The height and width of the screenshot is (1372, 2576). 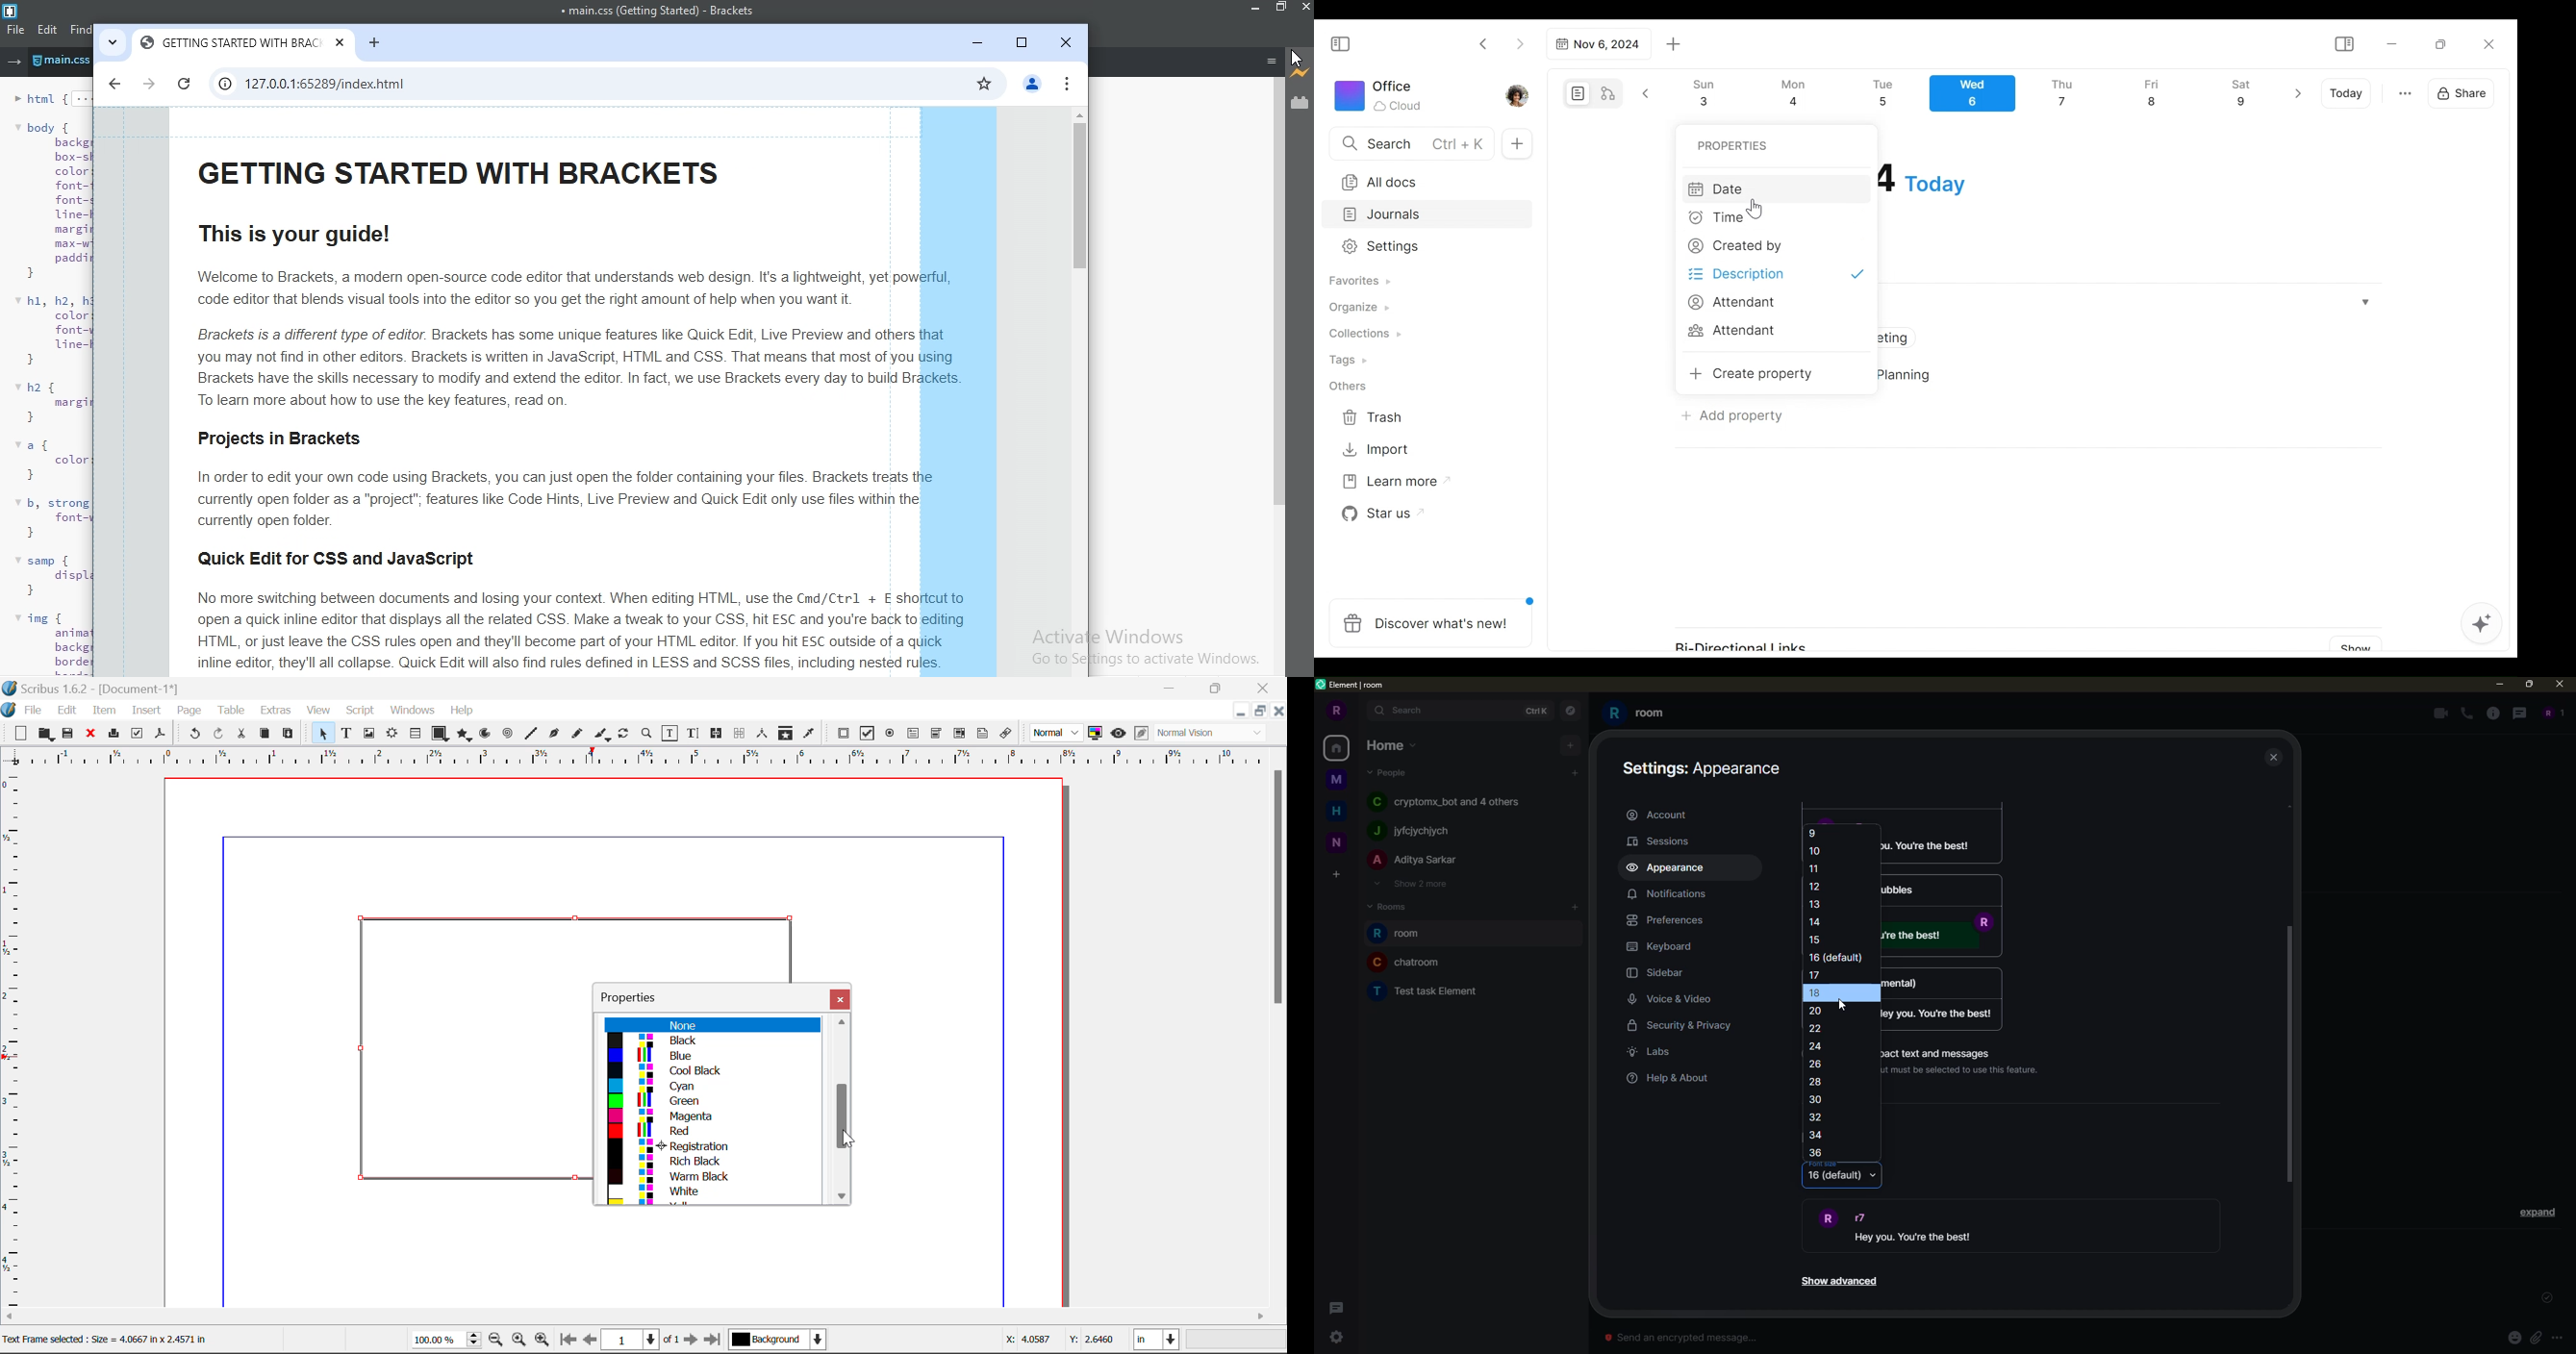 What do you see at coordinates (233, 45) in the screenshot?
I see `GETTING STARTED WITH BRACKETS` at bounding box center [233, 45].